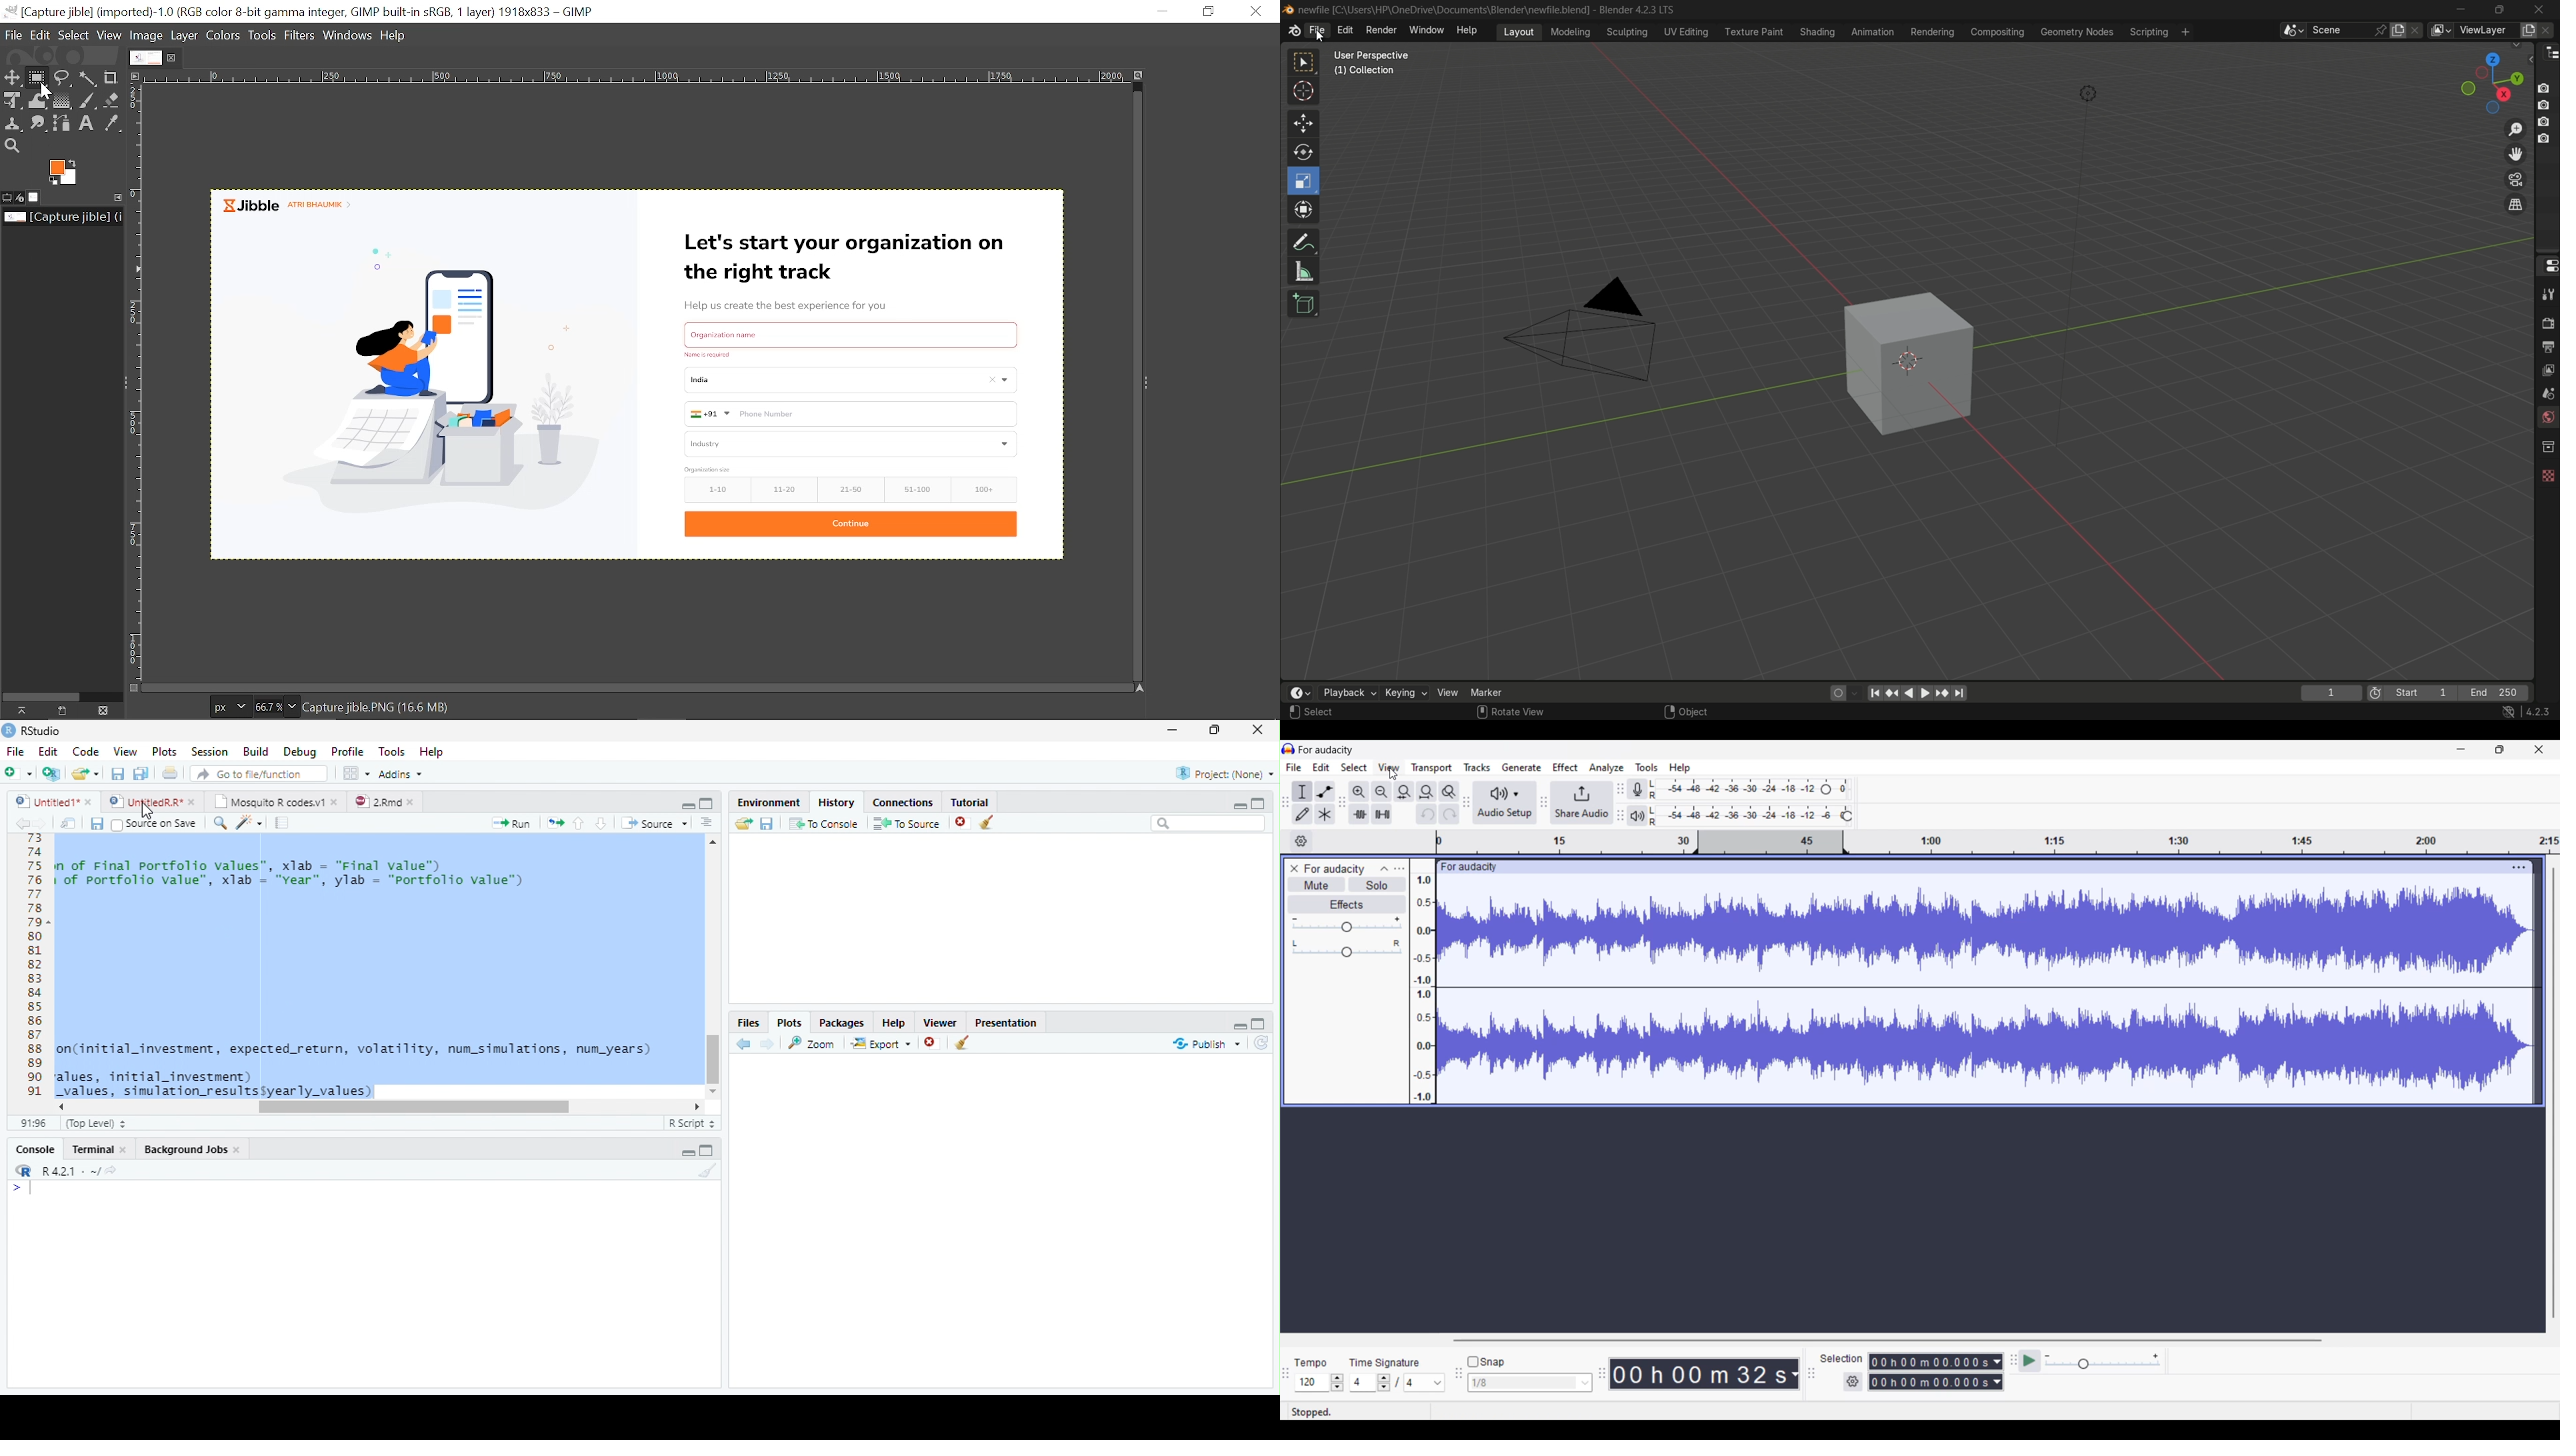 Image resolution: width=2576 pixels, height=1456 pixels. Describe the element at coordinates (2076, 32) in the screenshot. I see `geometry nodes menu` at that location.